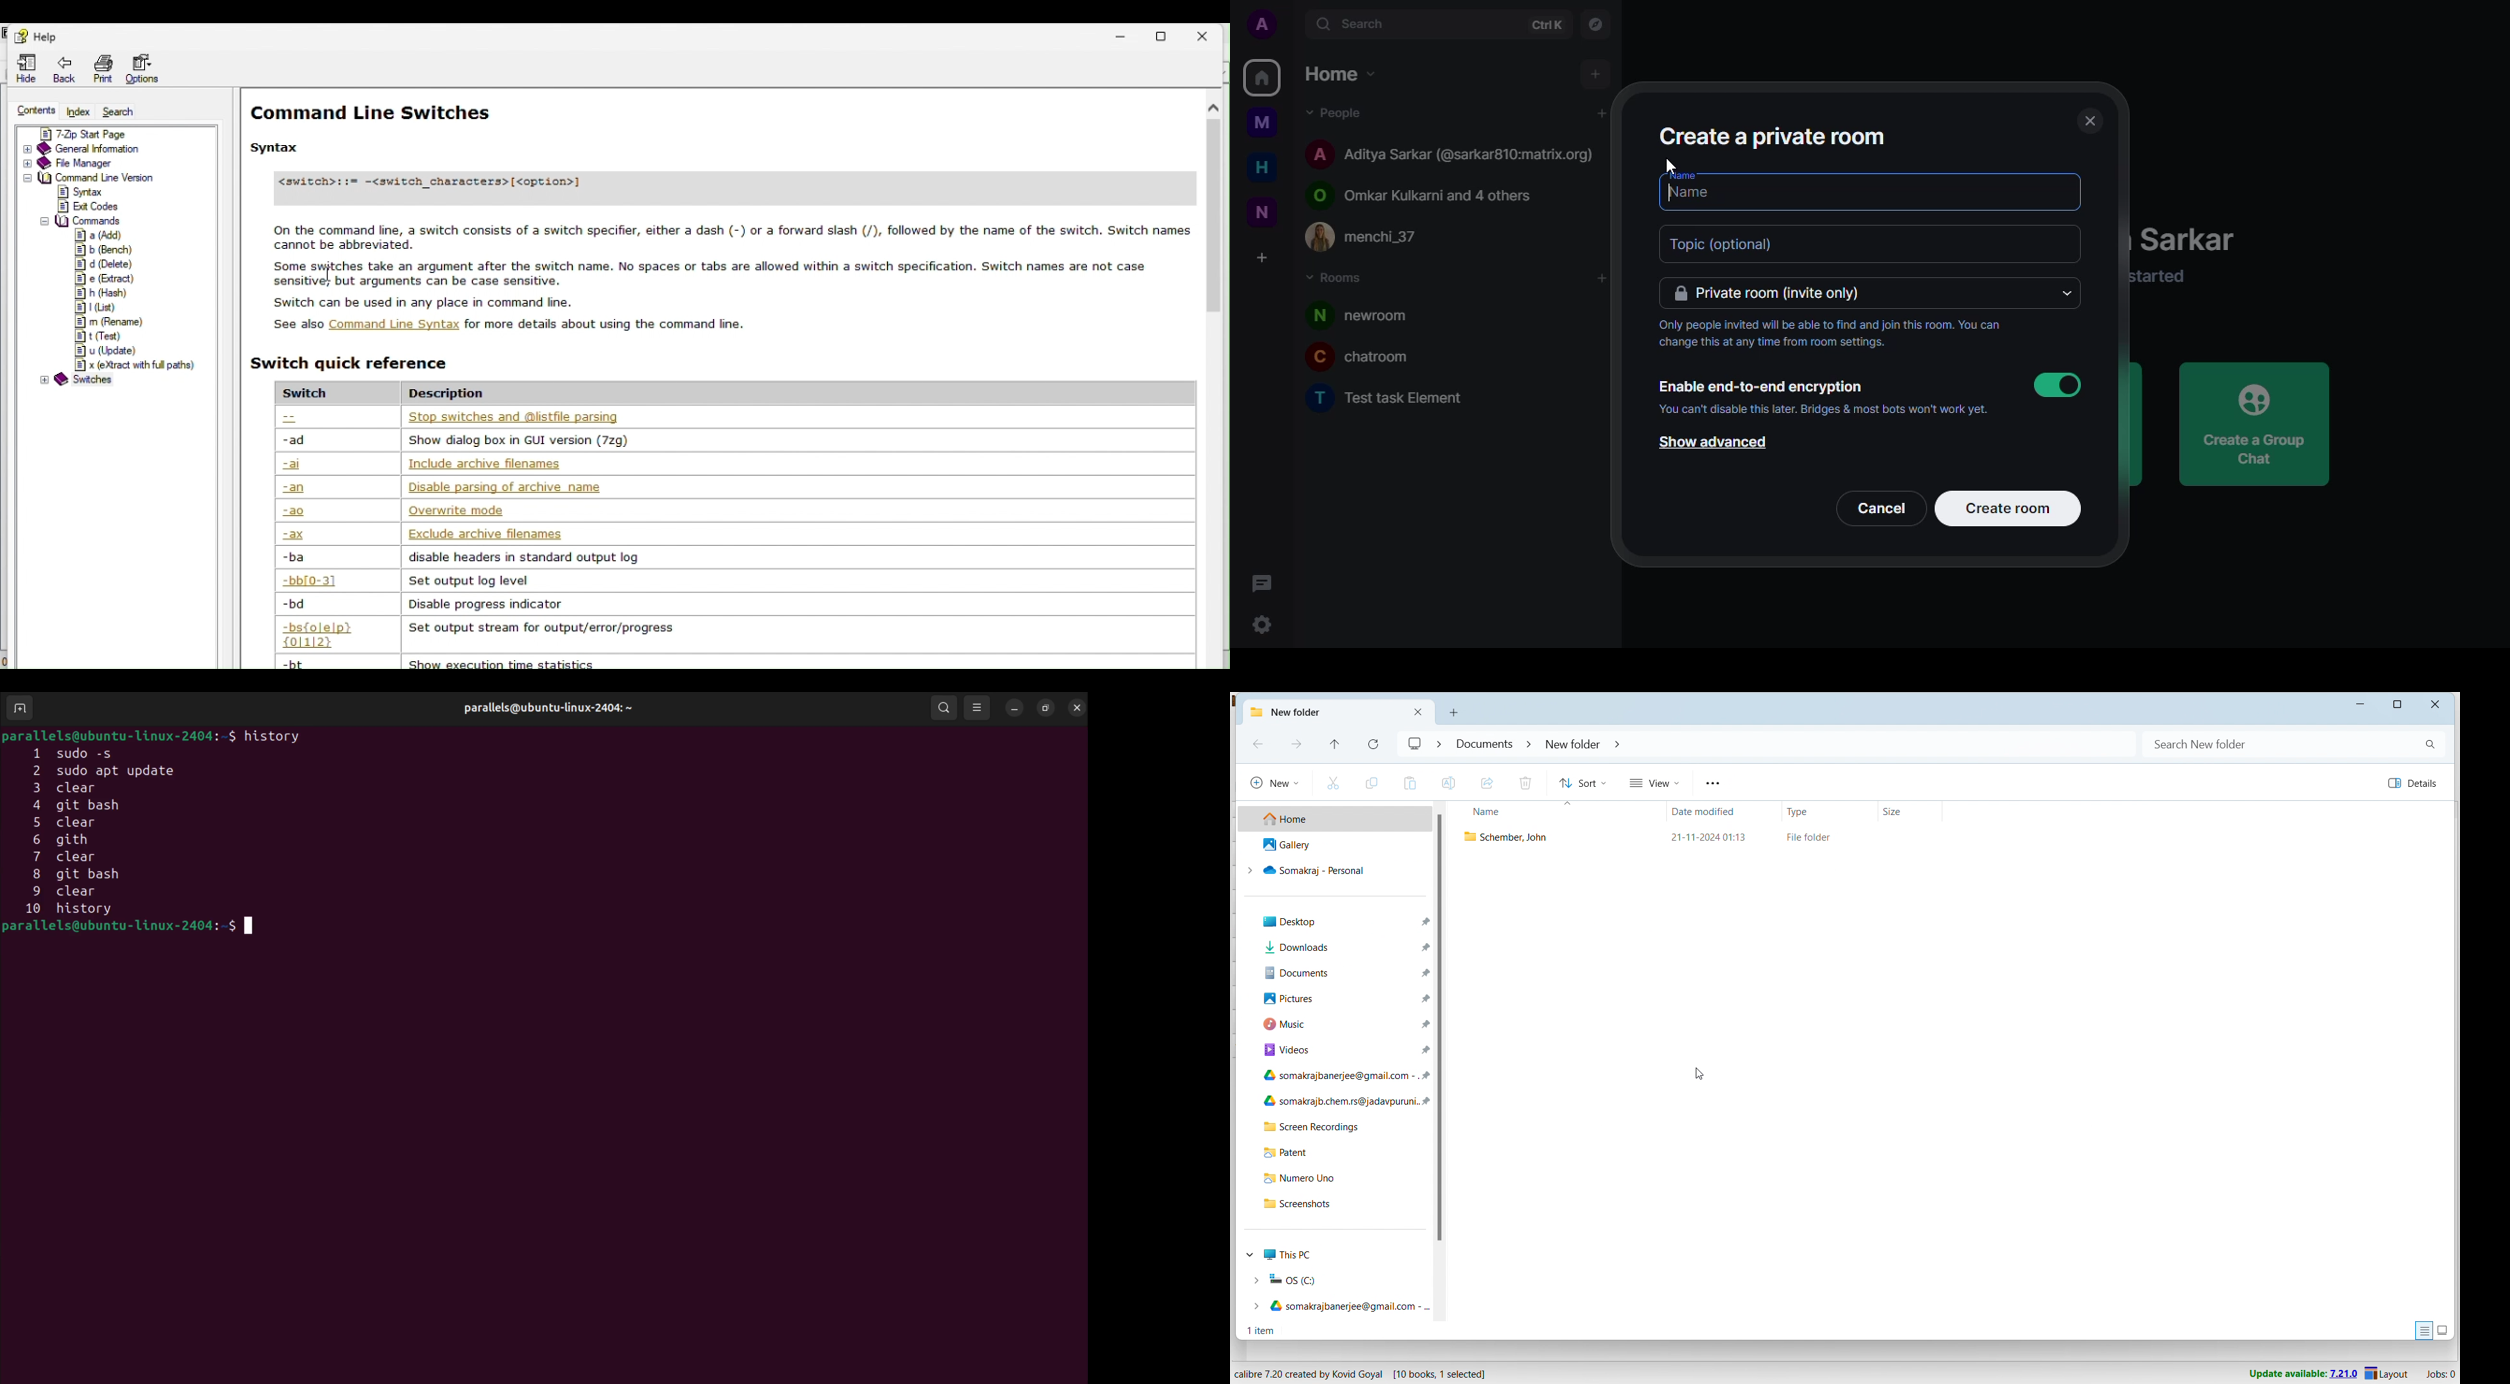  What do you see at coordinates (72, 908) in the screenshot?
I see `10.history` at bounding box center [72, 908].